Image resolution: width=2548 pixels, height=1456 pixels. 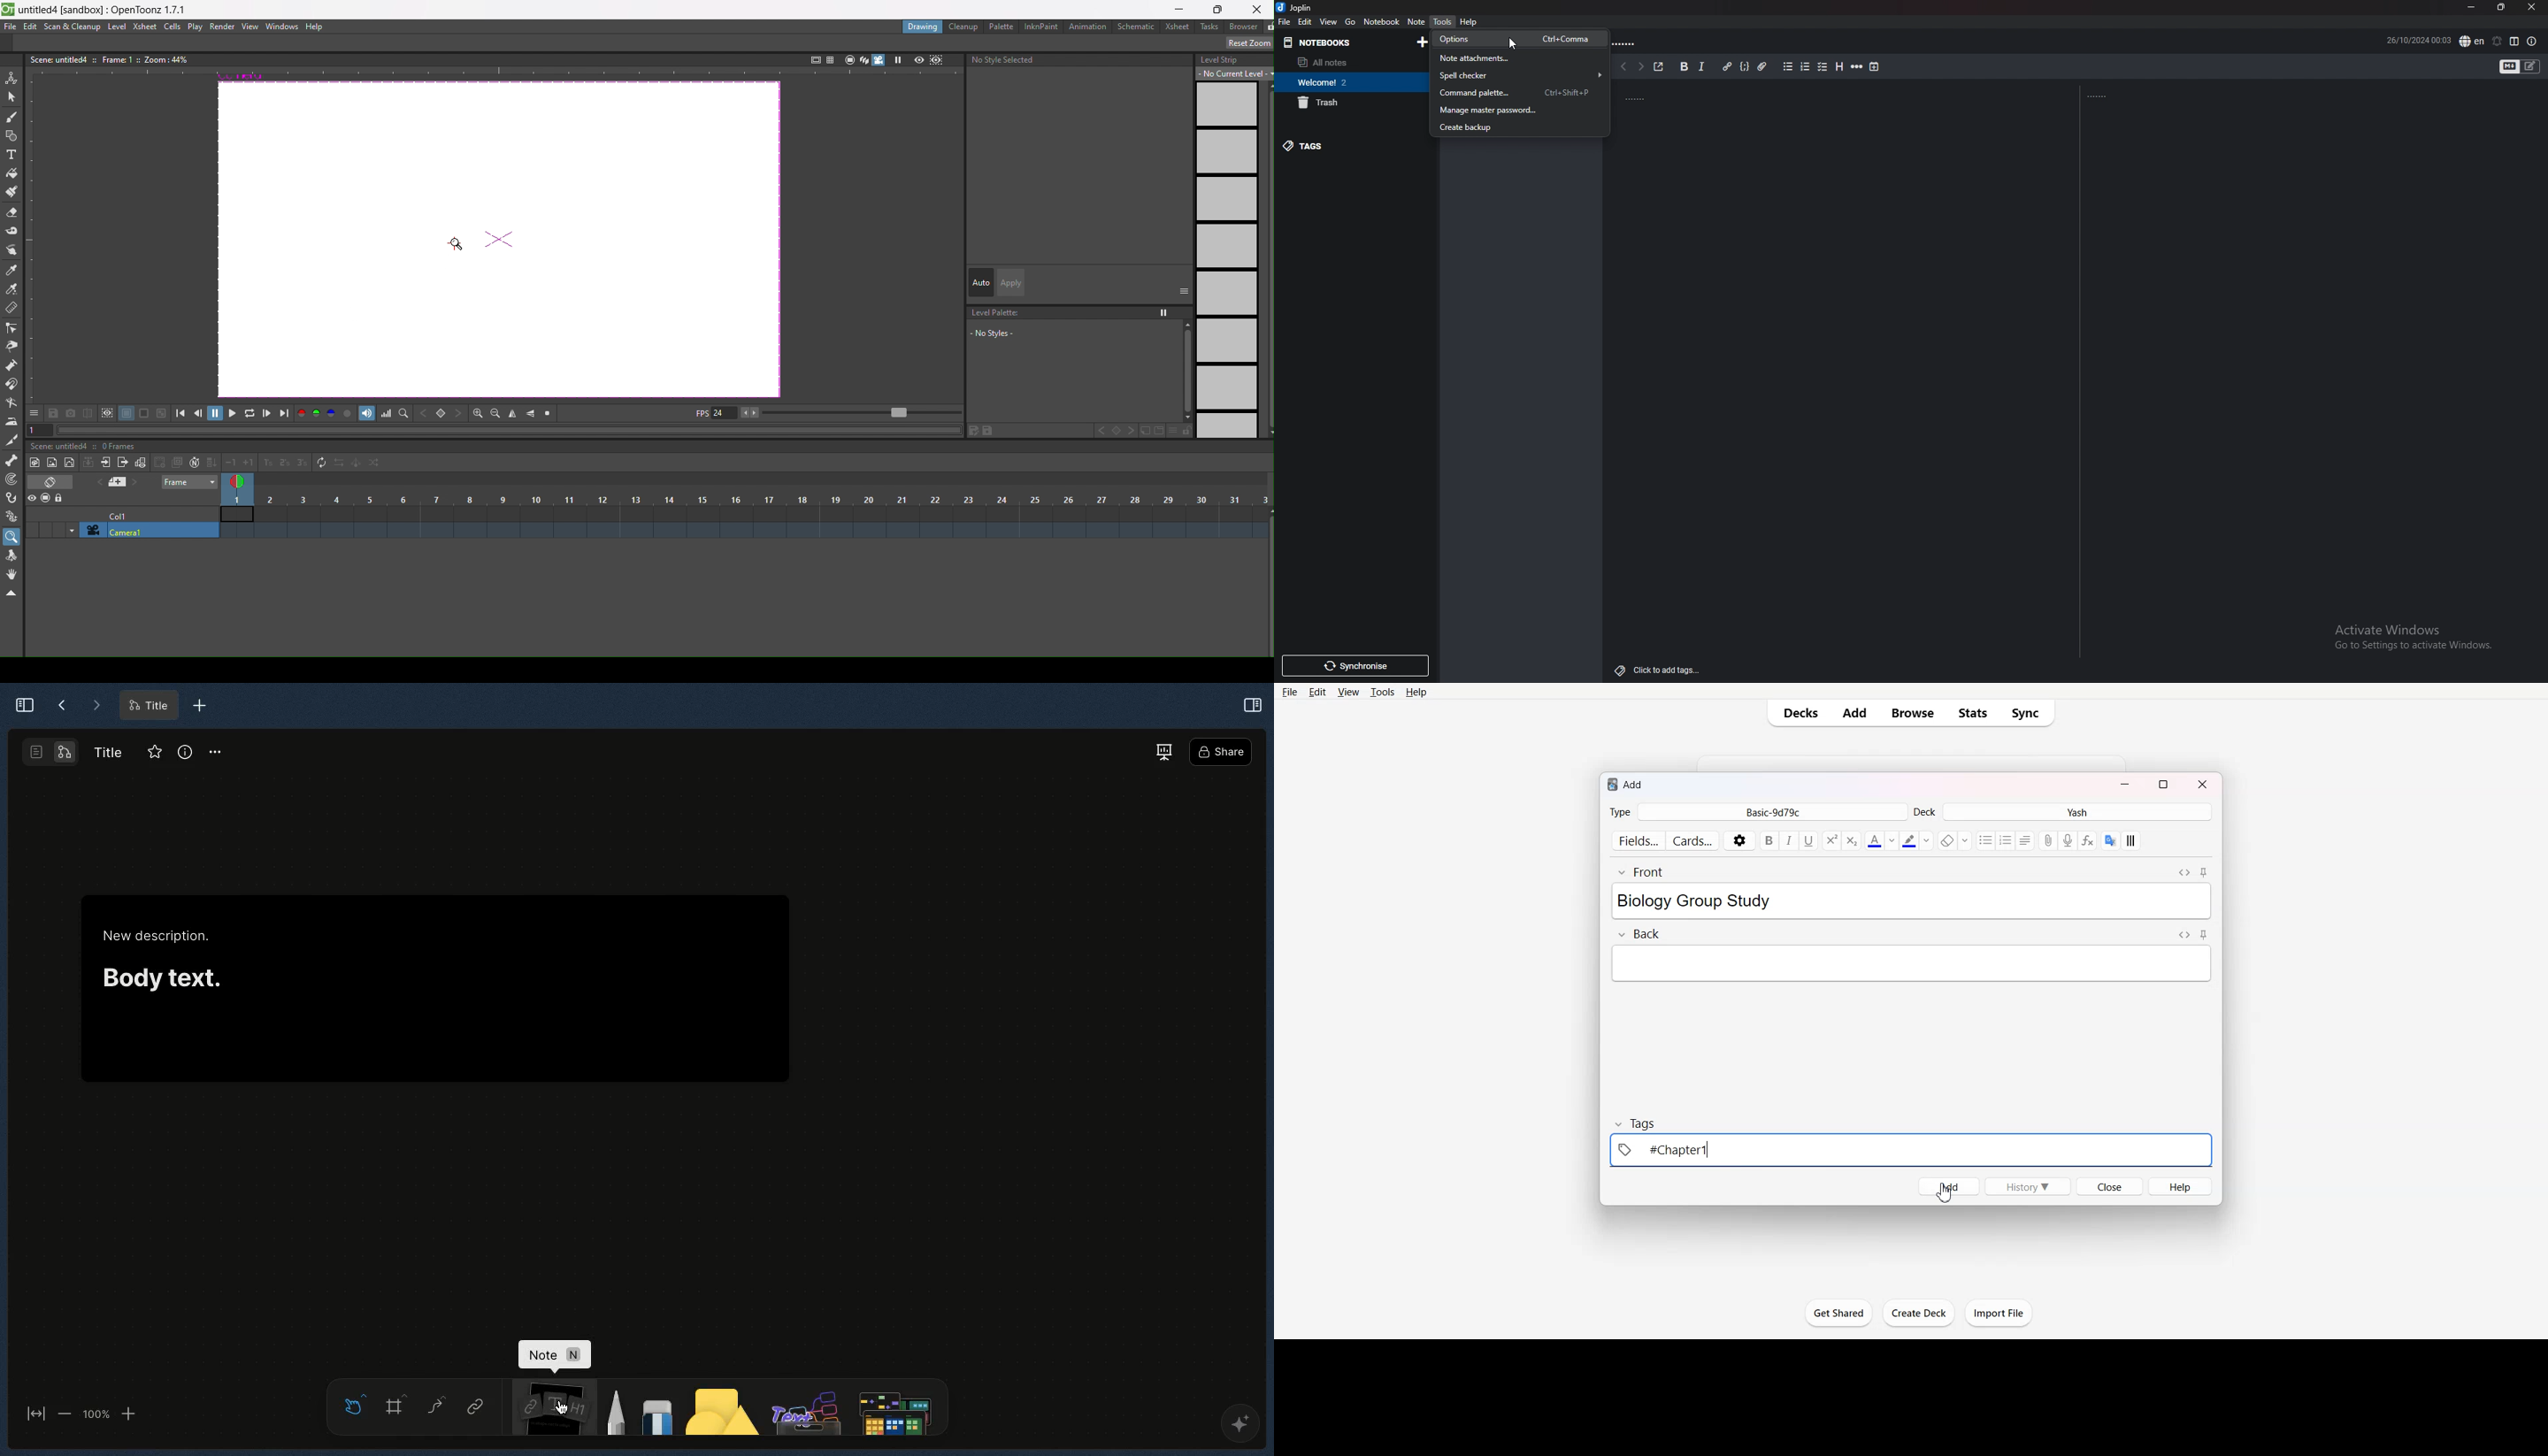 I want to click on spell checker, so click(x=1518, y=76).